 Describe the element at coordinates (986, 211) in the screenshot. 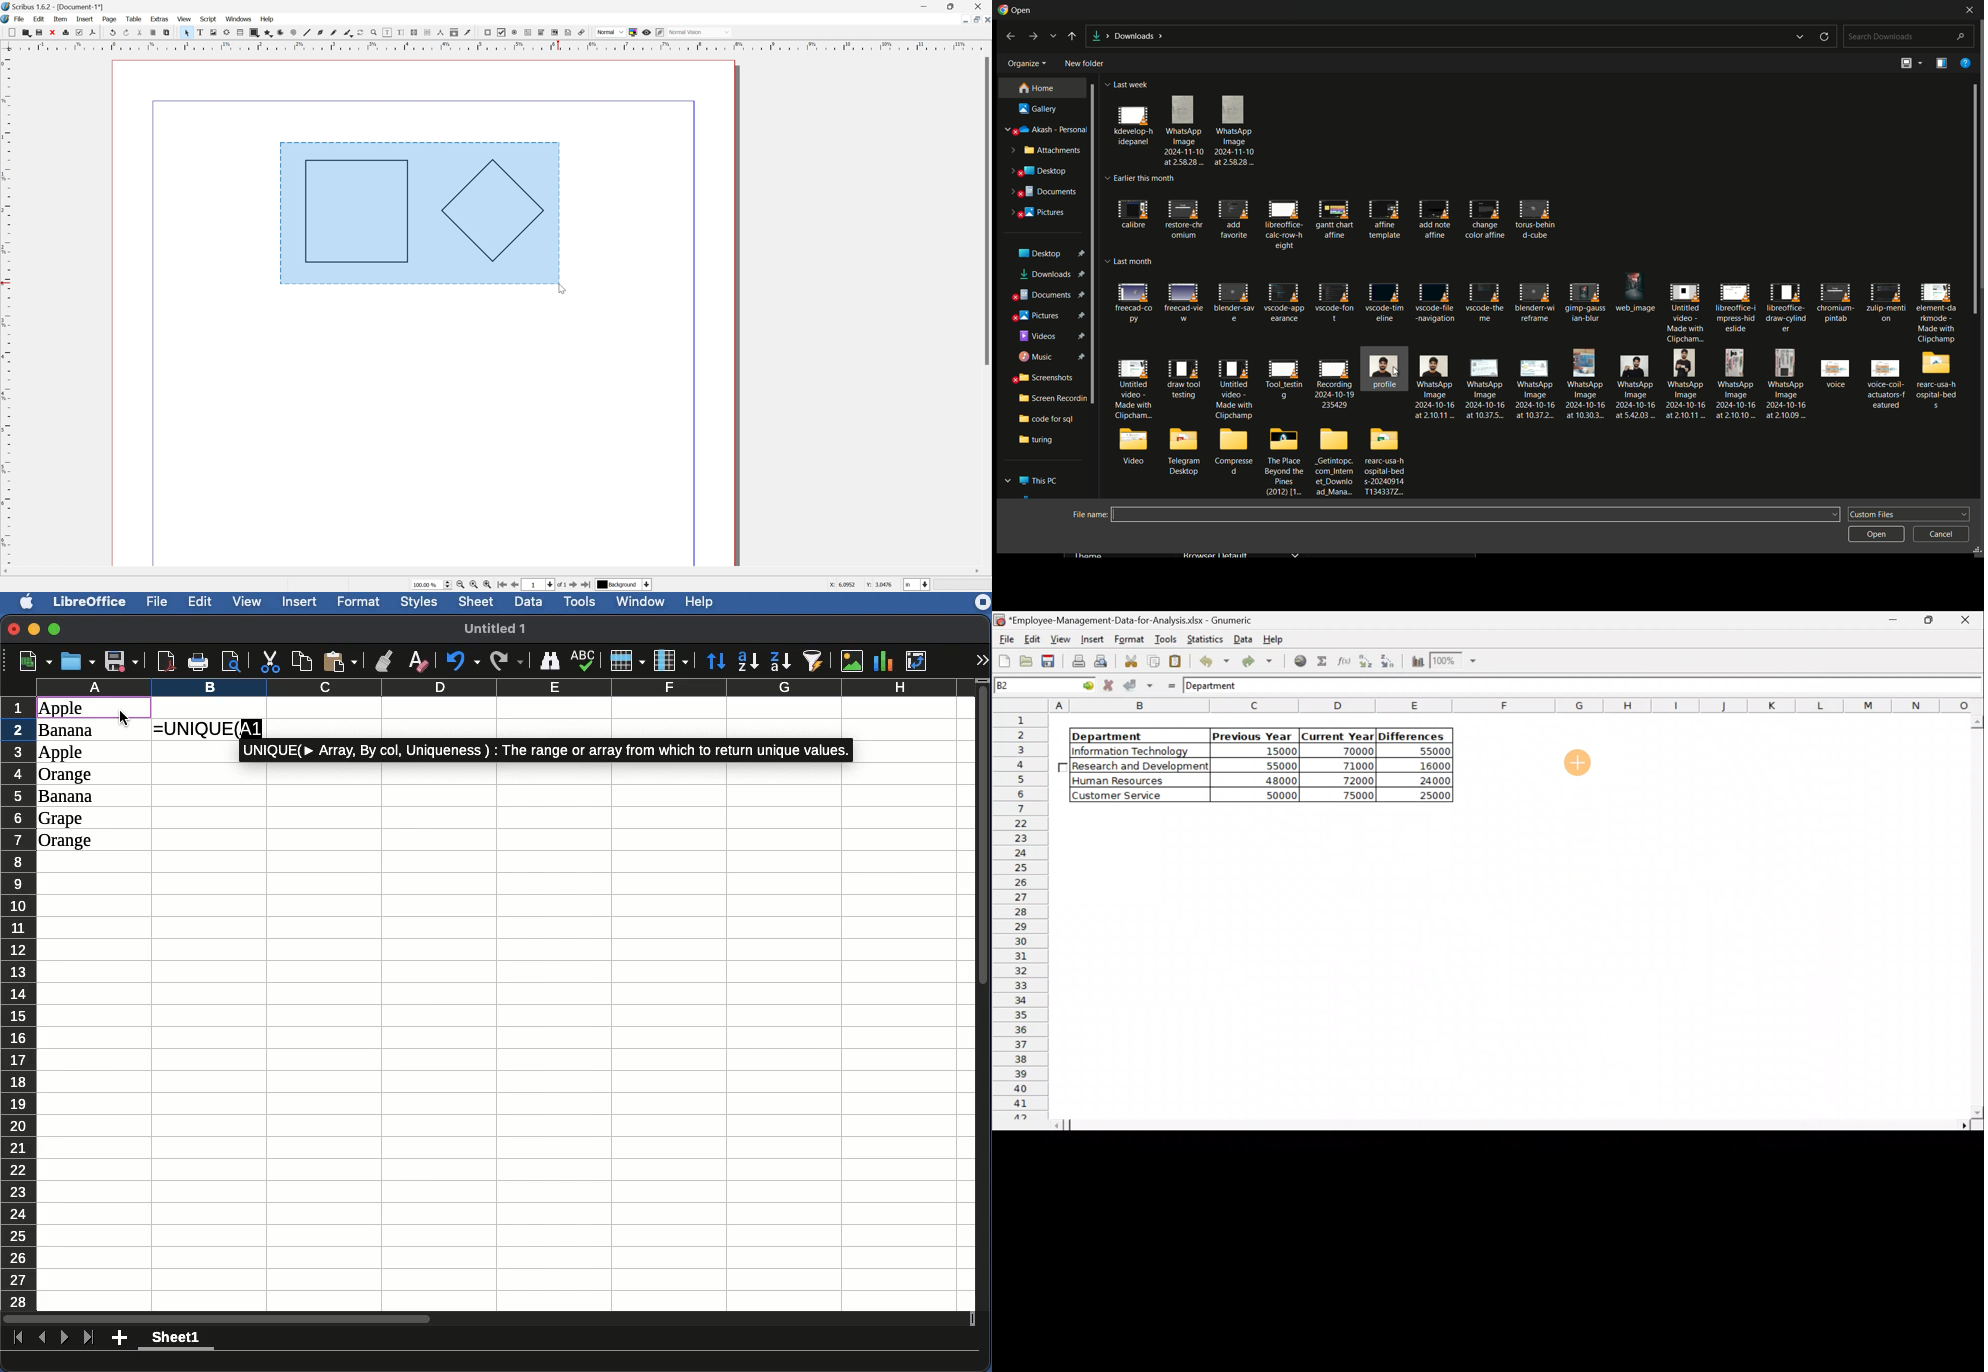

I see `Scroll Bar` at that location.